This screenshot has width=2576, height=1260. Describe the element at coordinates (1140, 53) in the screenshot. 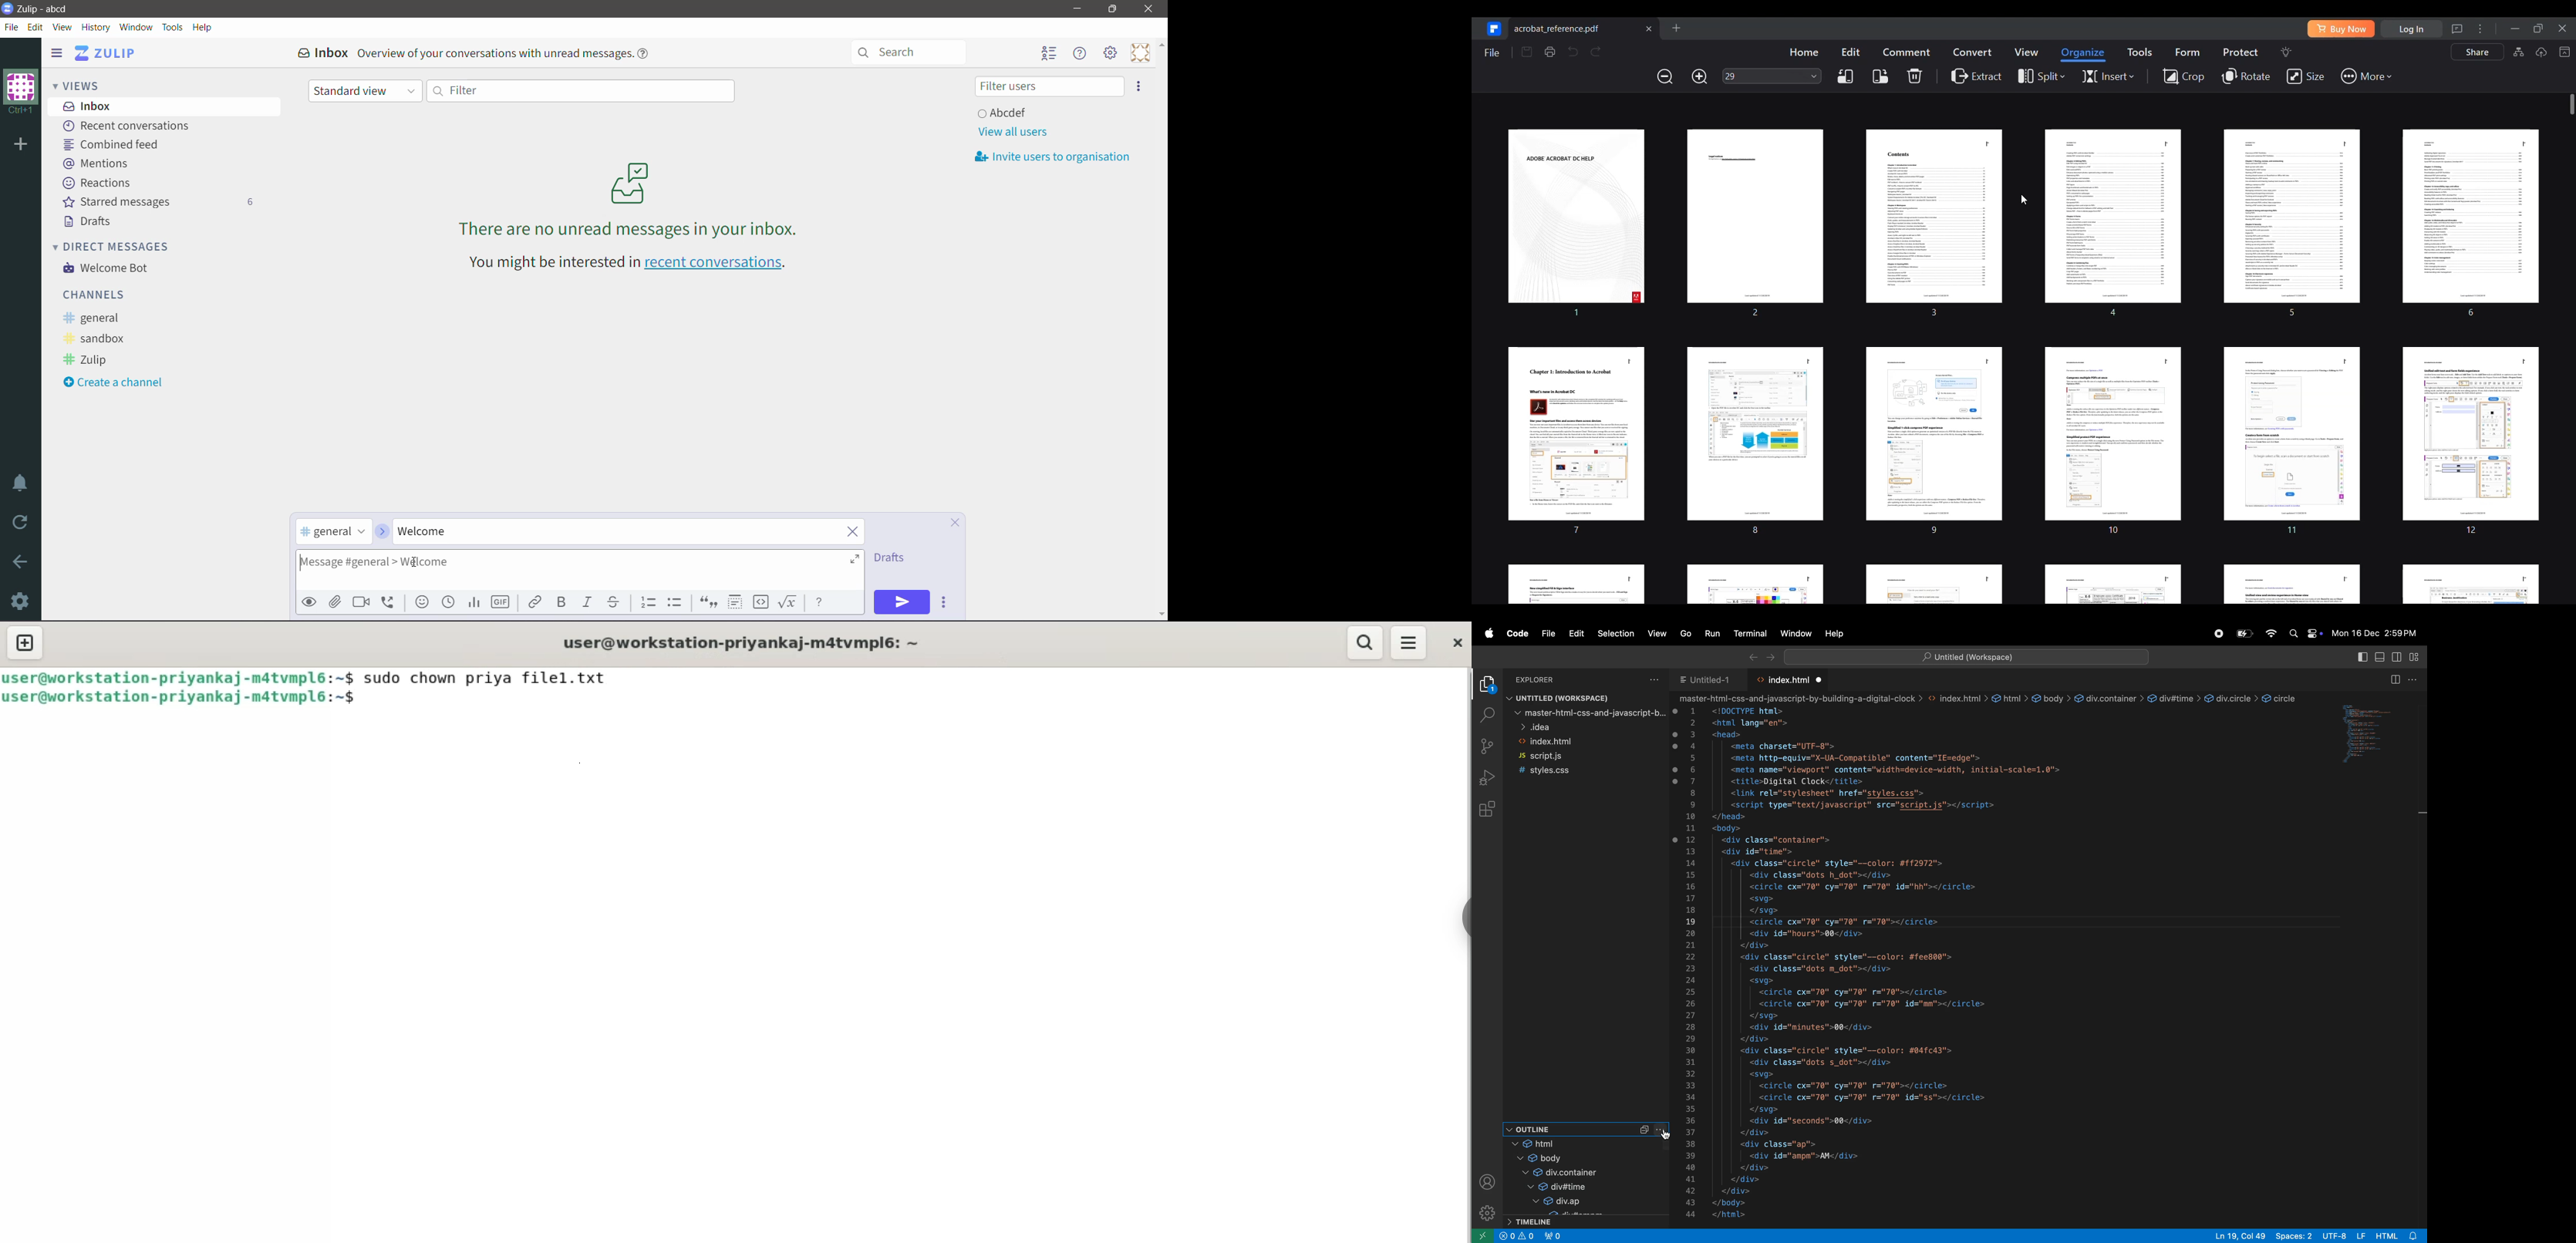

I see `Personal Menu` at that location.